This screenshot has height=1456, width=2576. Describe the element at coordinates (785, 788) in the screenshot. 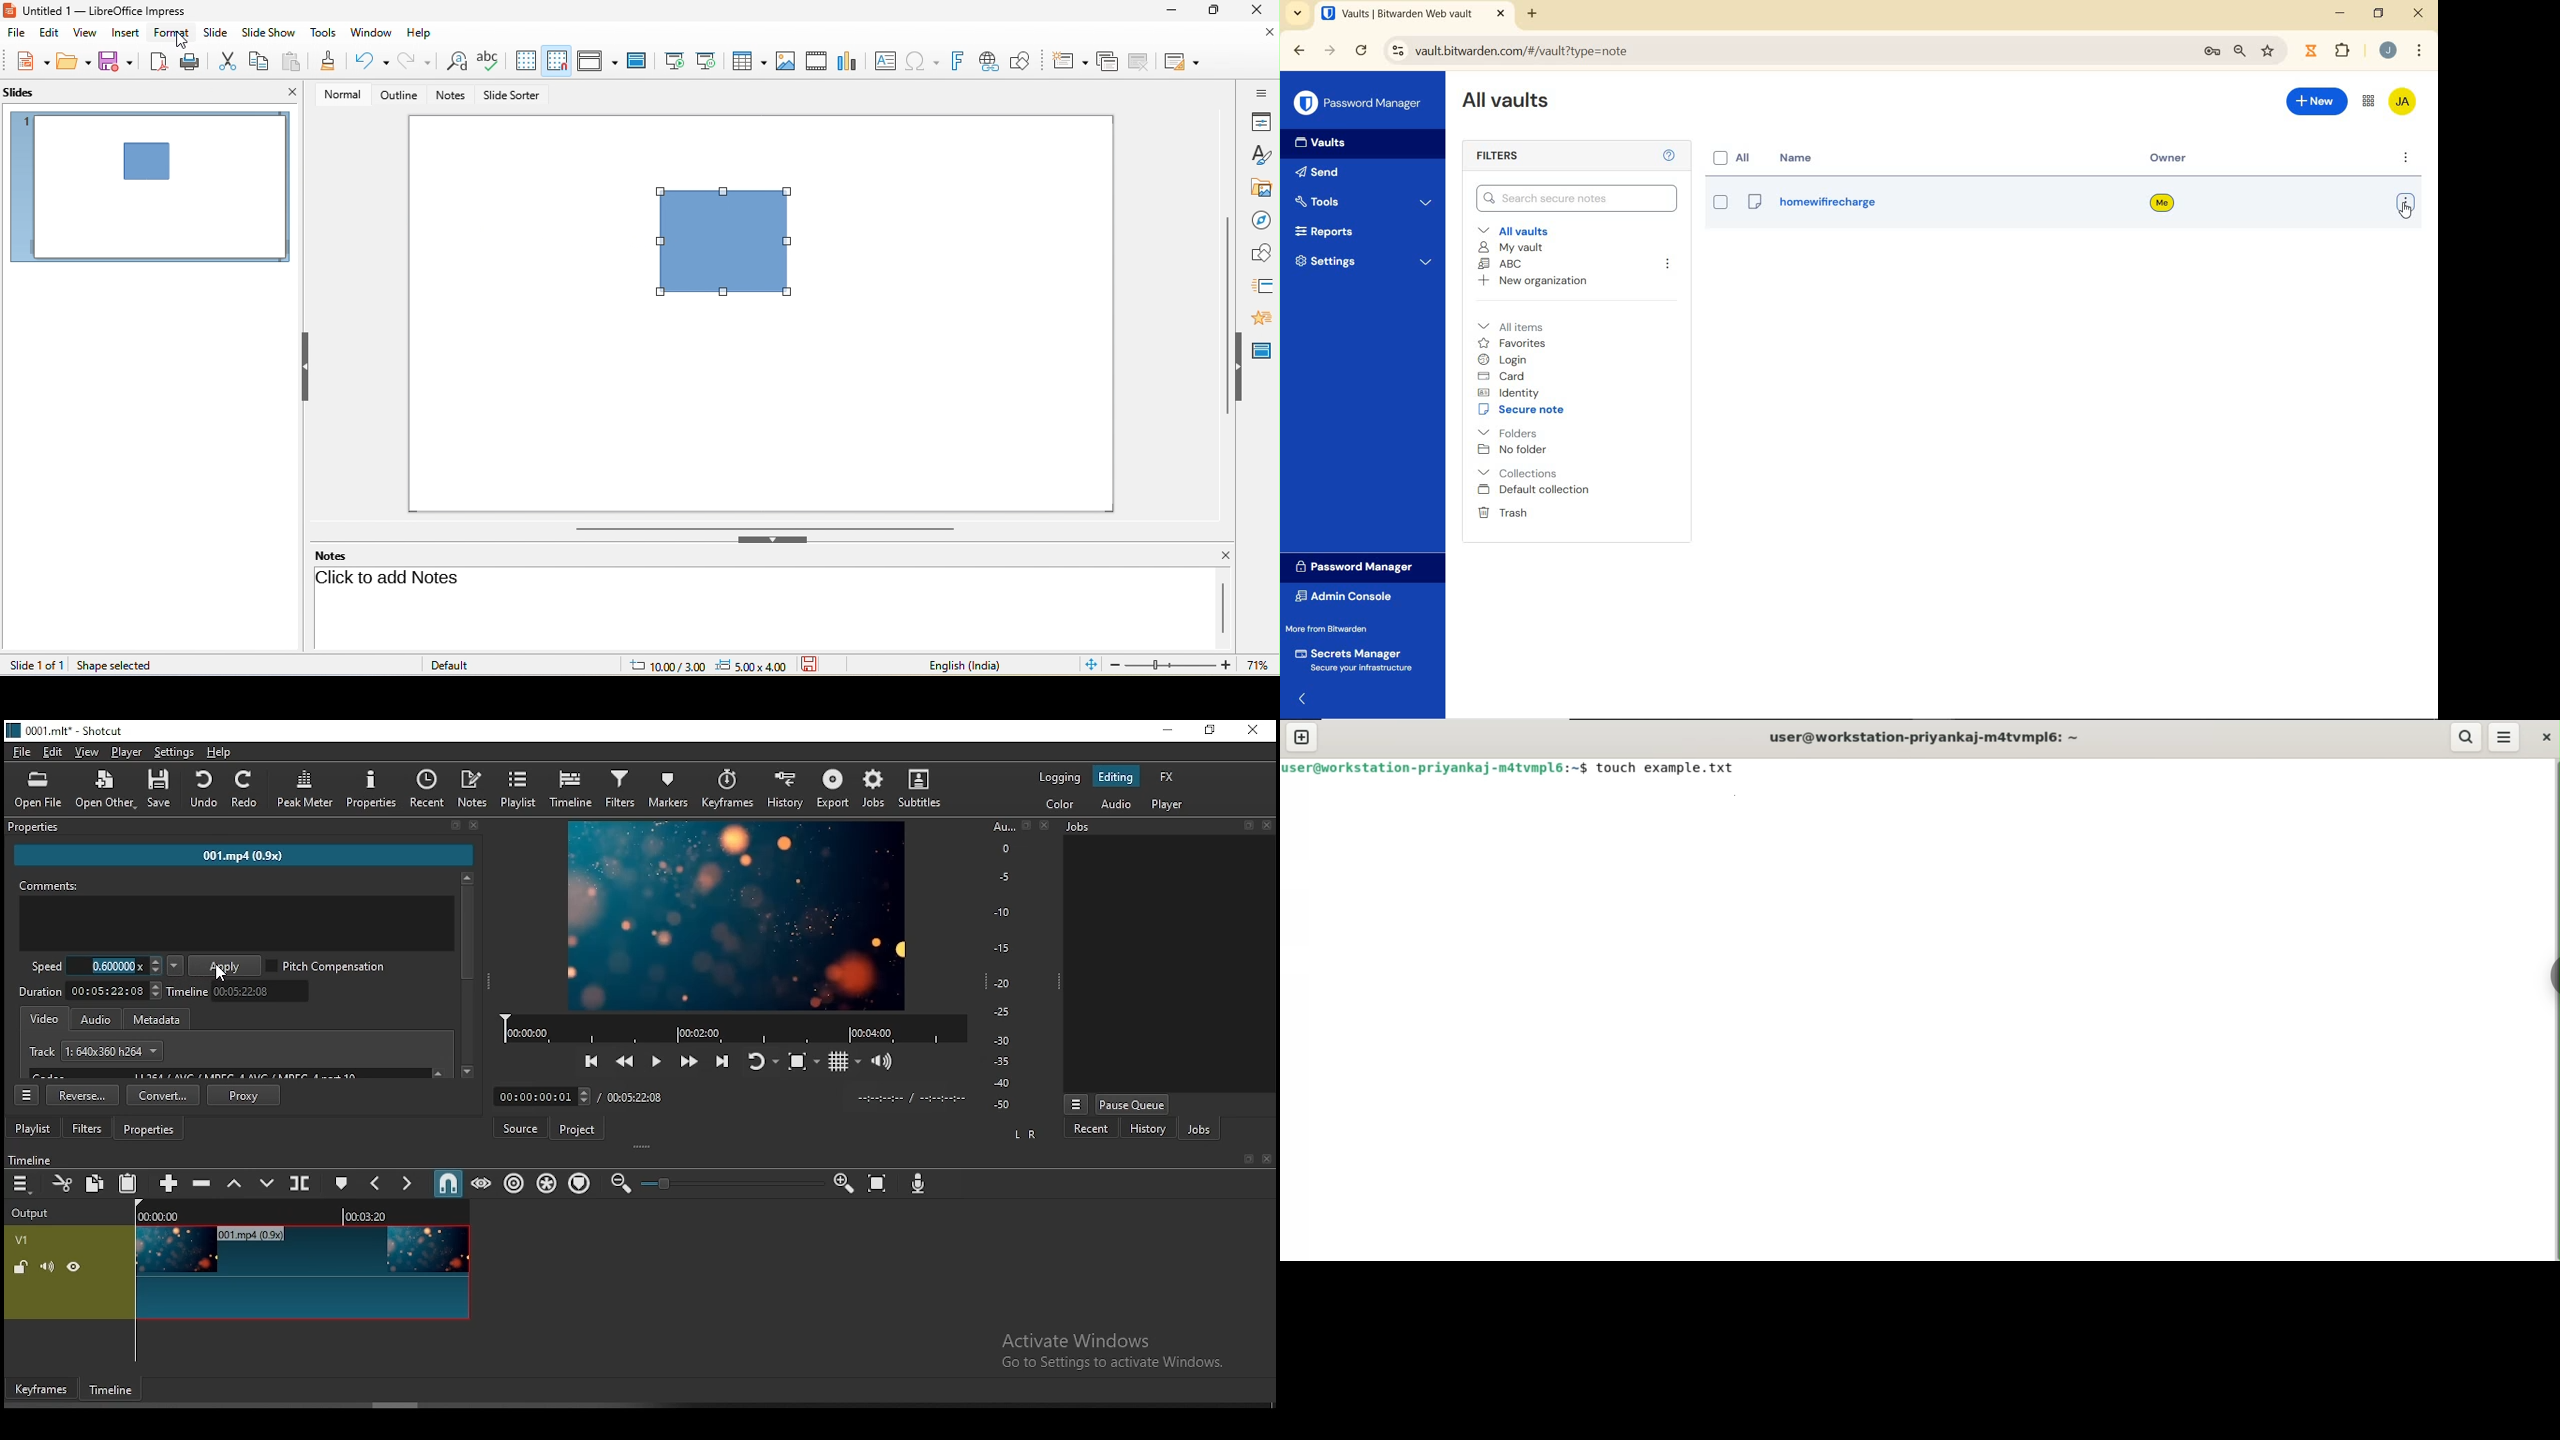

I see `history` at that location.